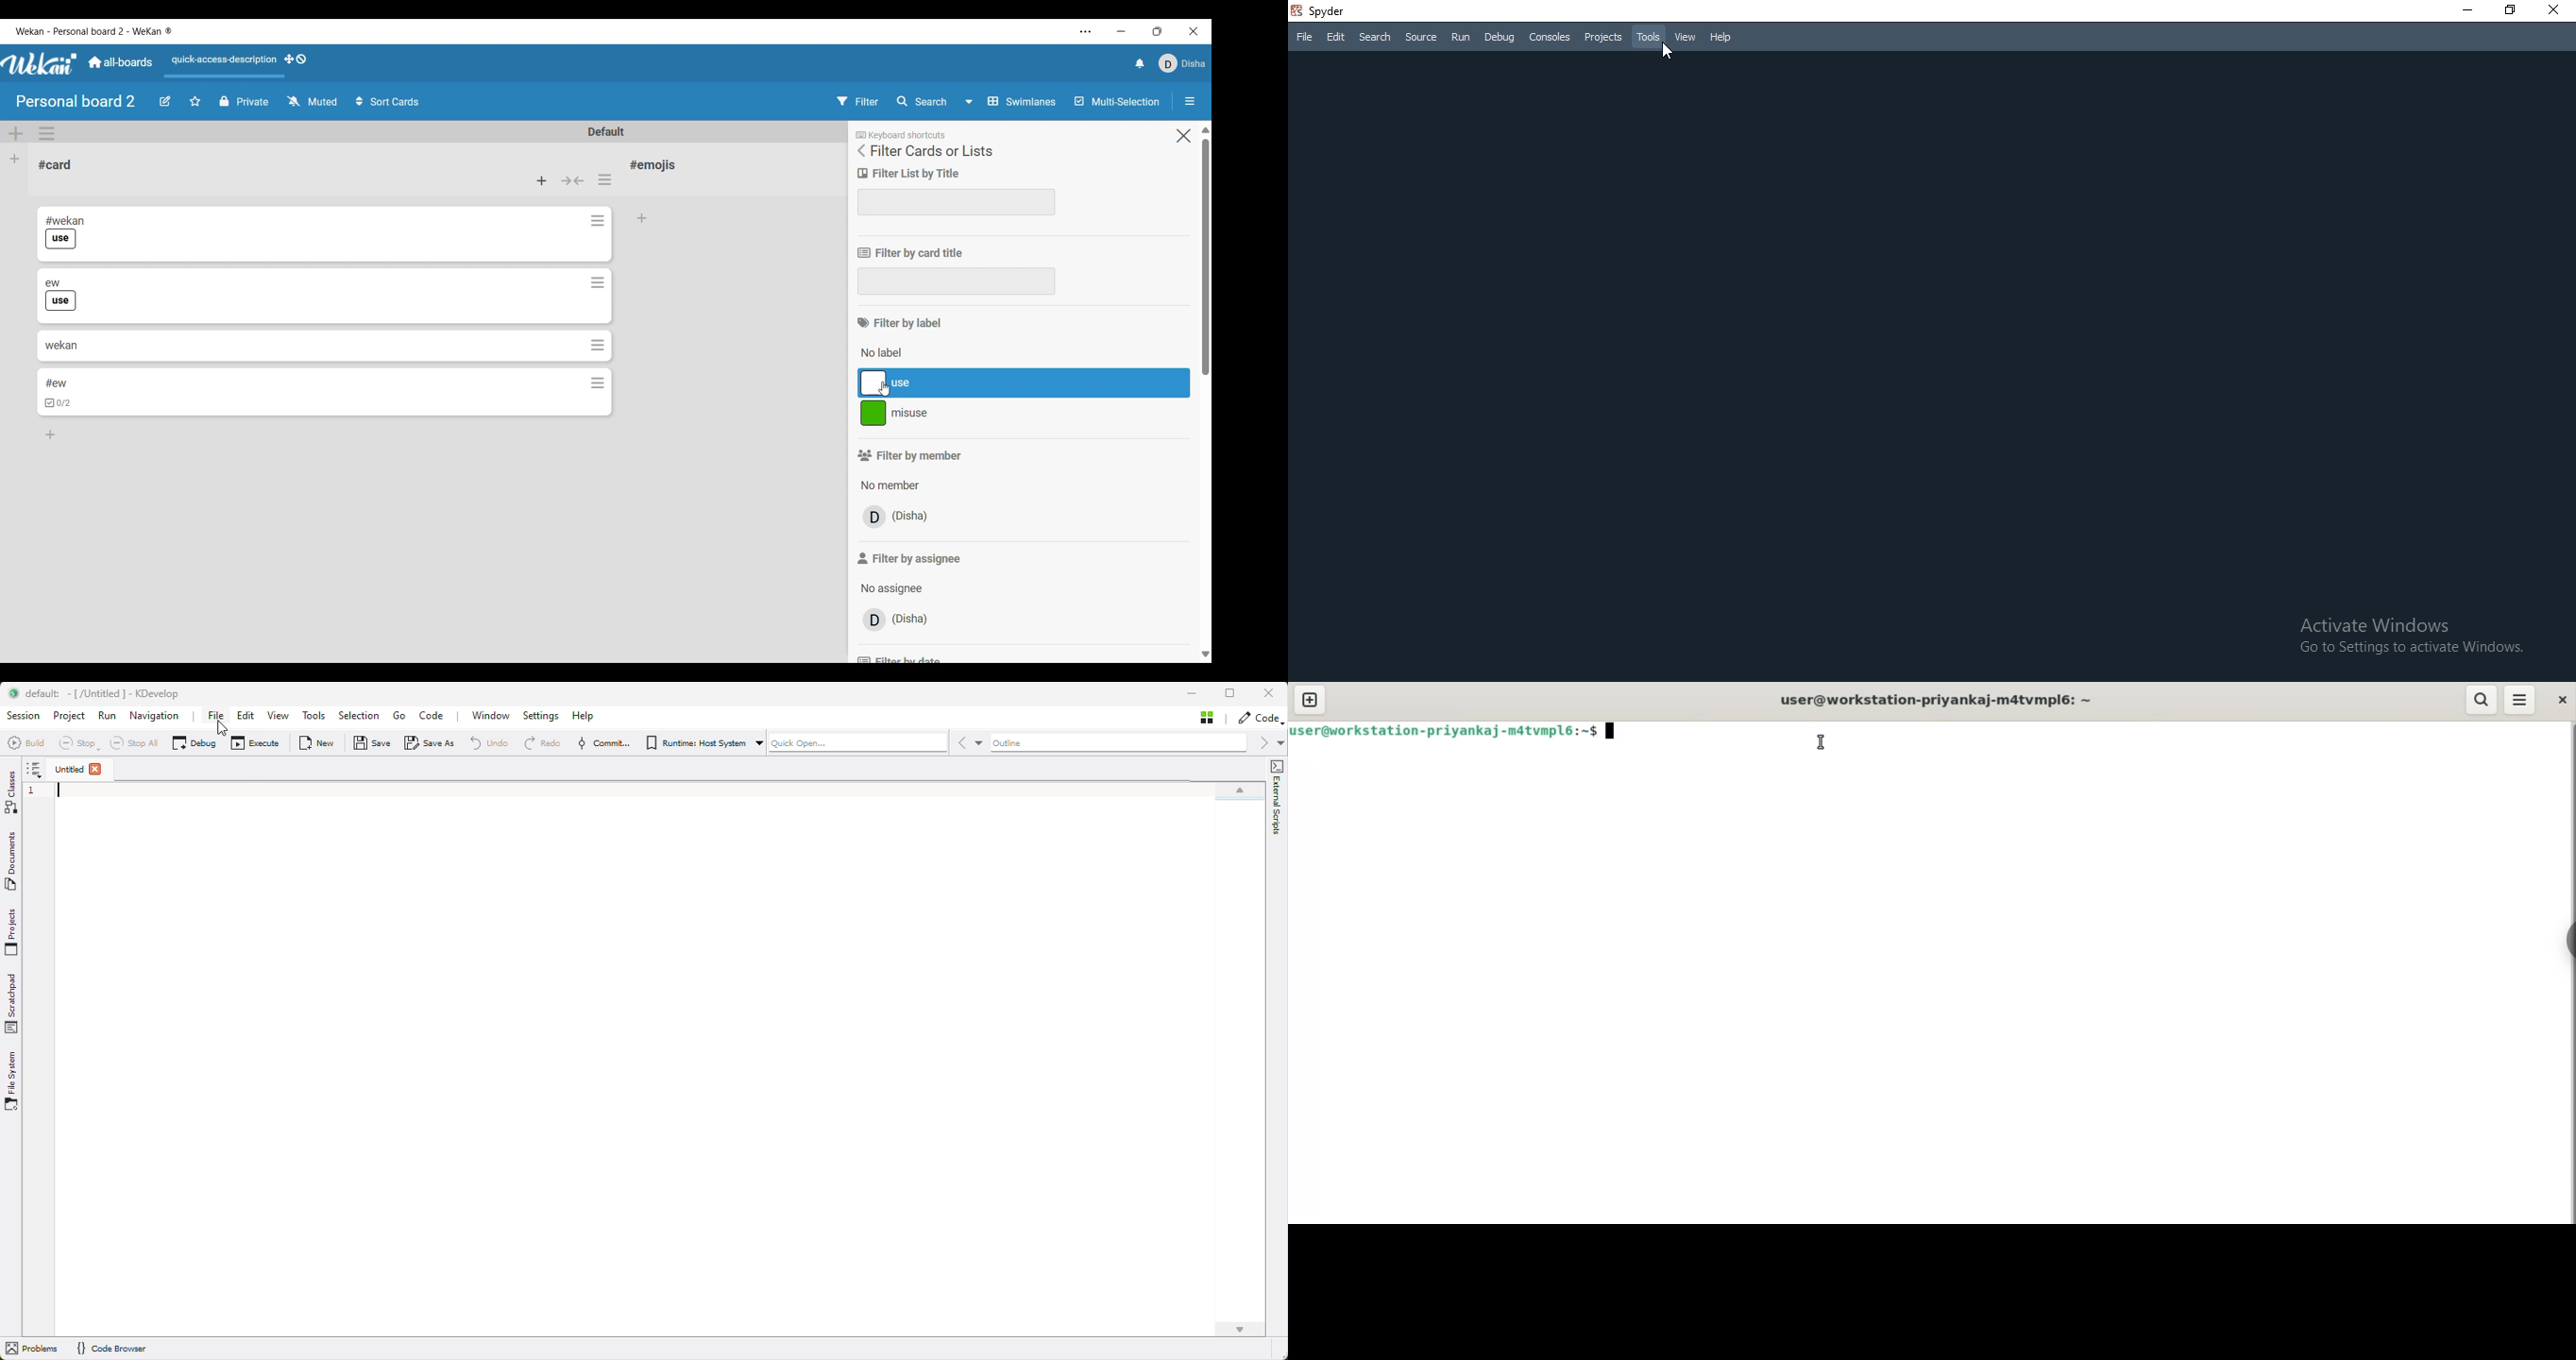  What do you see at coordinates (62, 301) in the screenshot?
I see `use` at bounding box center [62, 301].